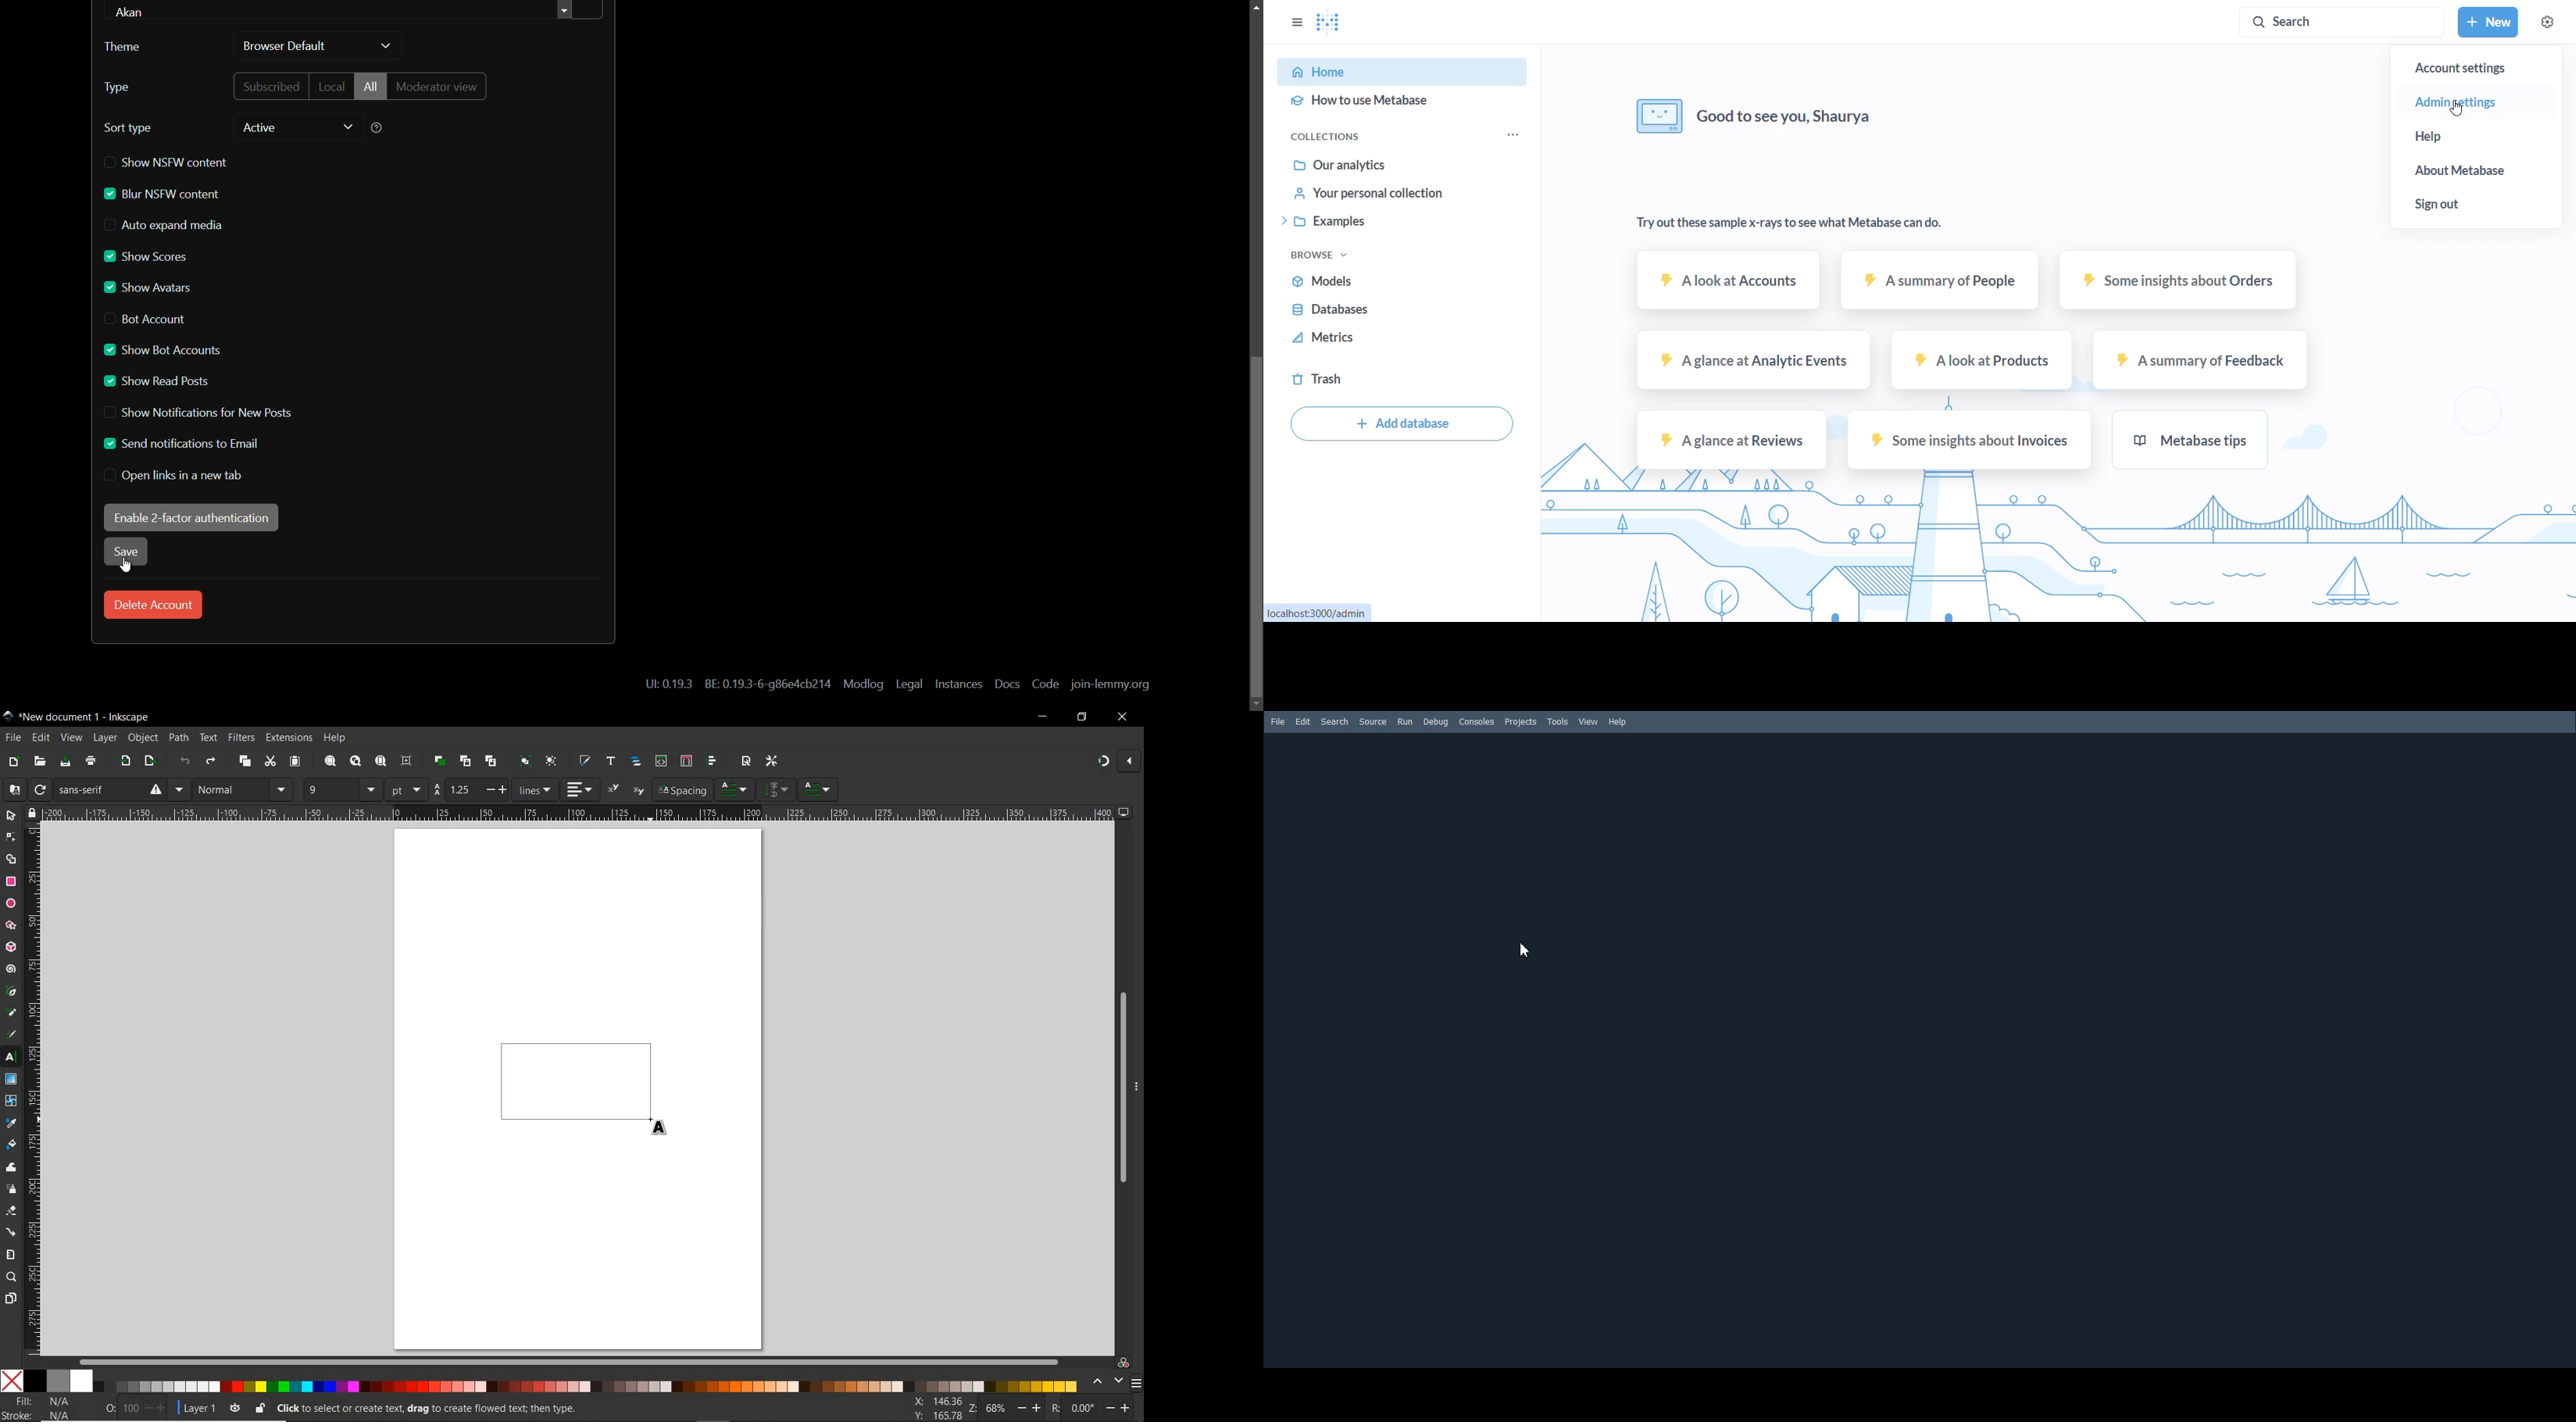 The width and height of the screenshot is (2576, 1428). I want to click on Tools, so click(1558, 722).